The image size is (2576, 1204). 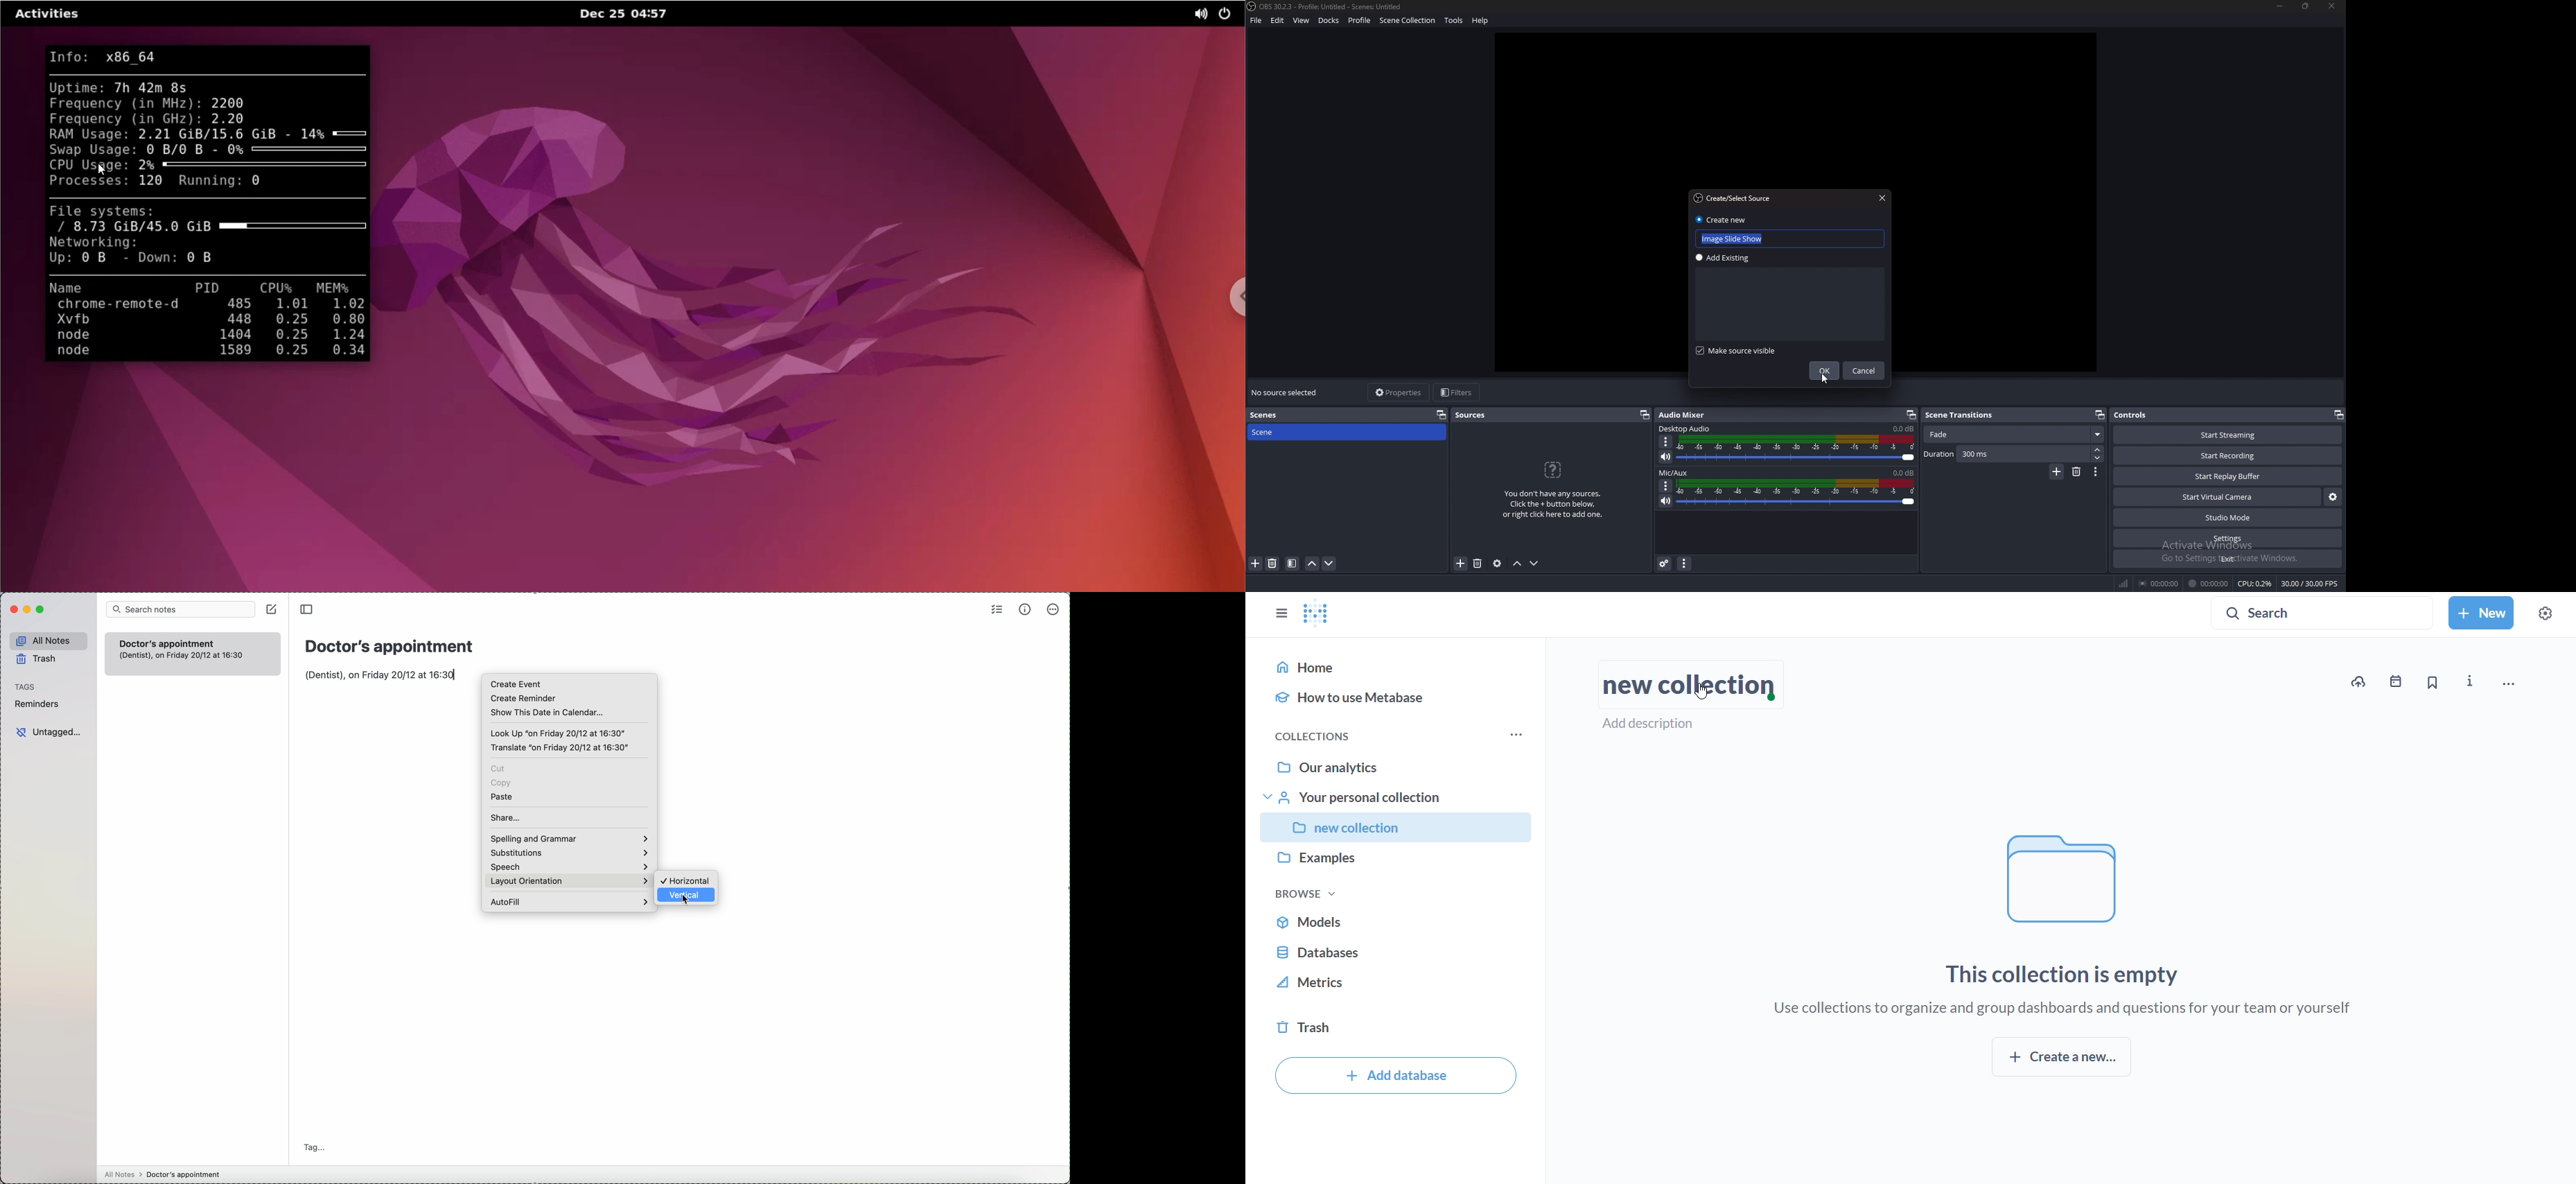 What do you see at coordinates (2099, 415) in the screenshot?
I see `popout` at bounding box center [2099, 415].